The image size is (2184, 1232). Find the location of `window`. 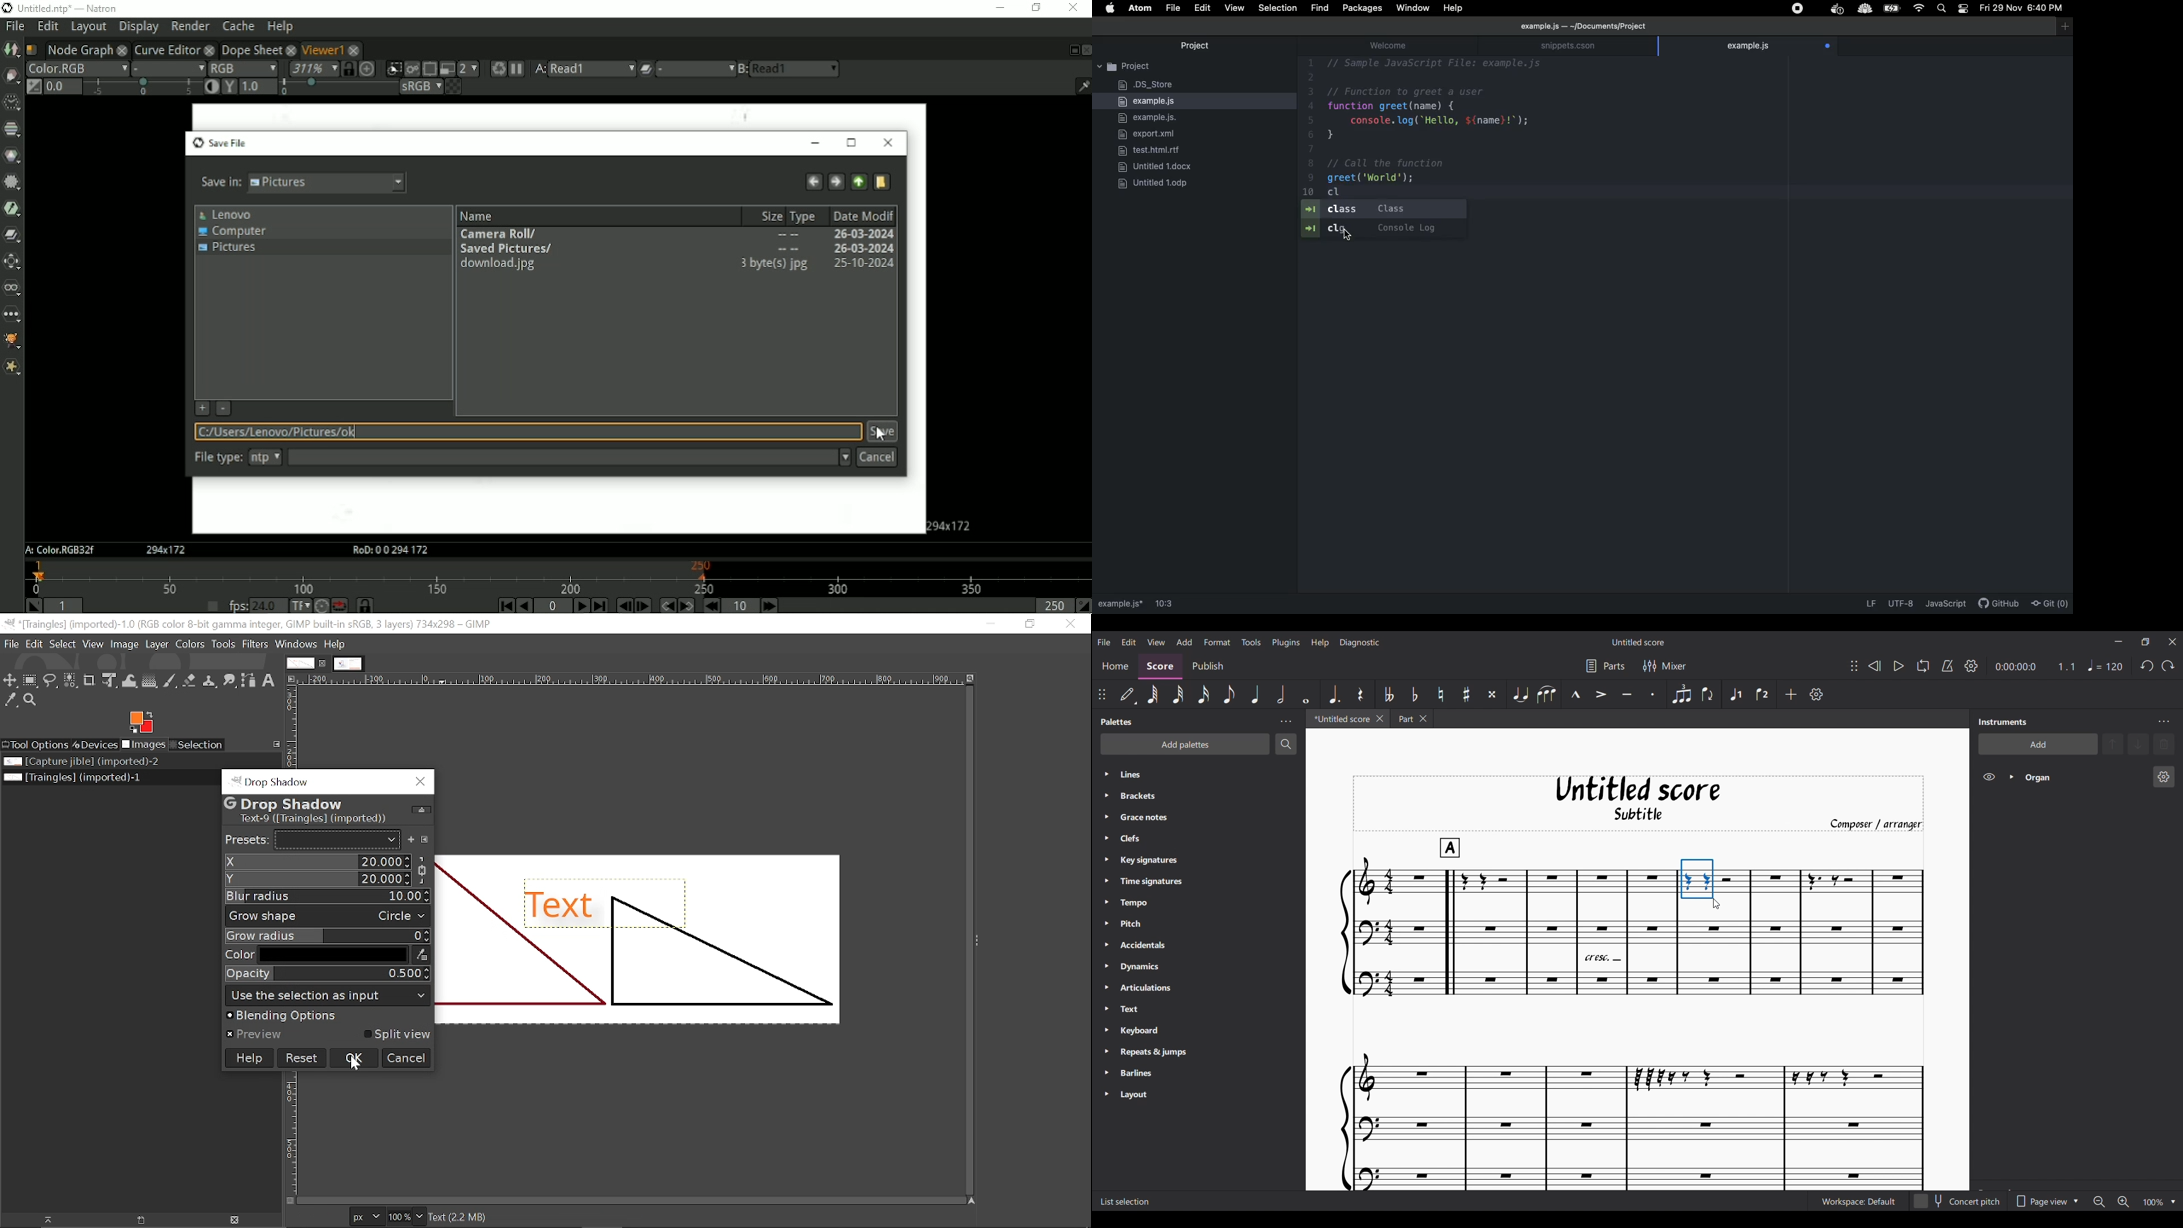

window is located at coordinates (2063, 27).